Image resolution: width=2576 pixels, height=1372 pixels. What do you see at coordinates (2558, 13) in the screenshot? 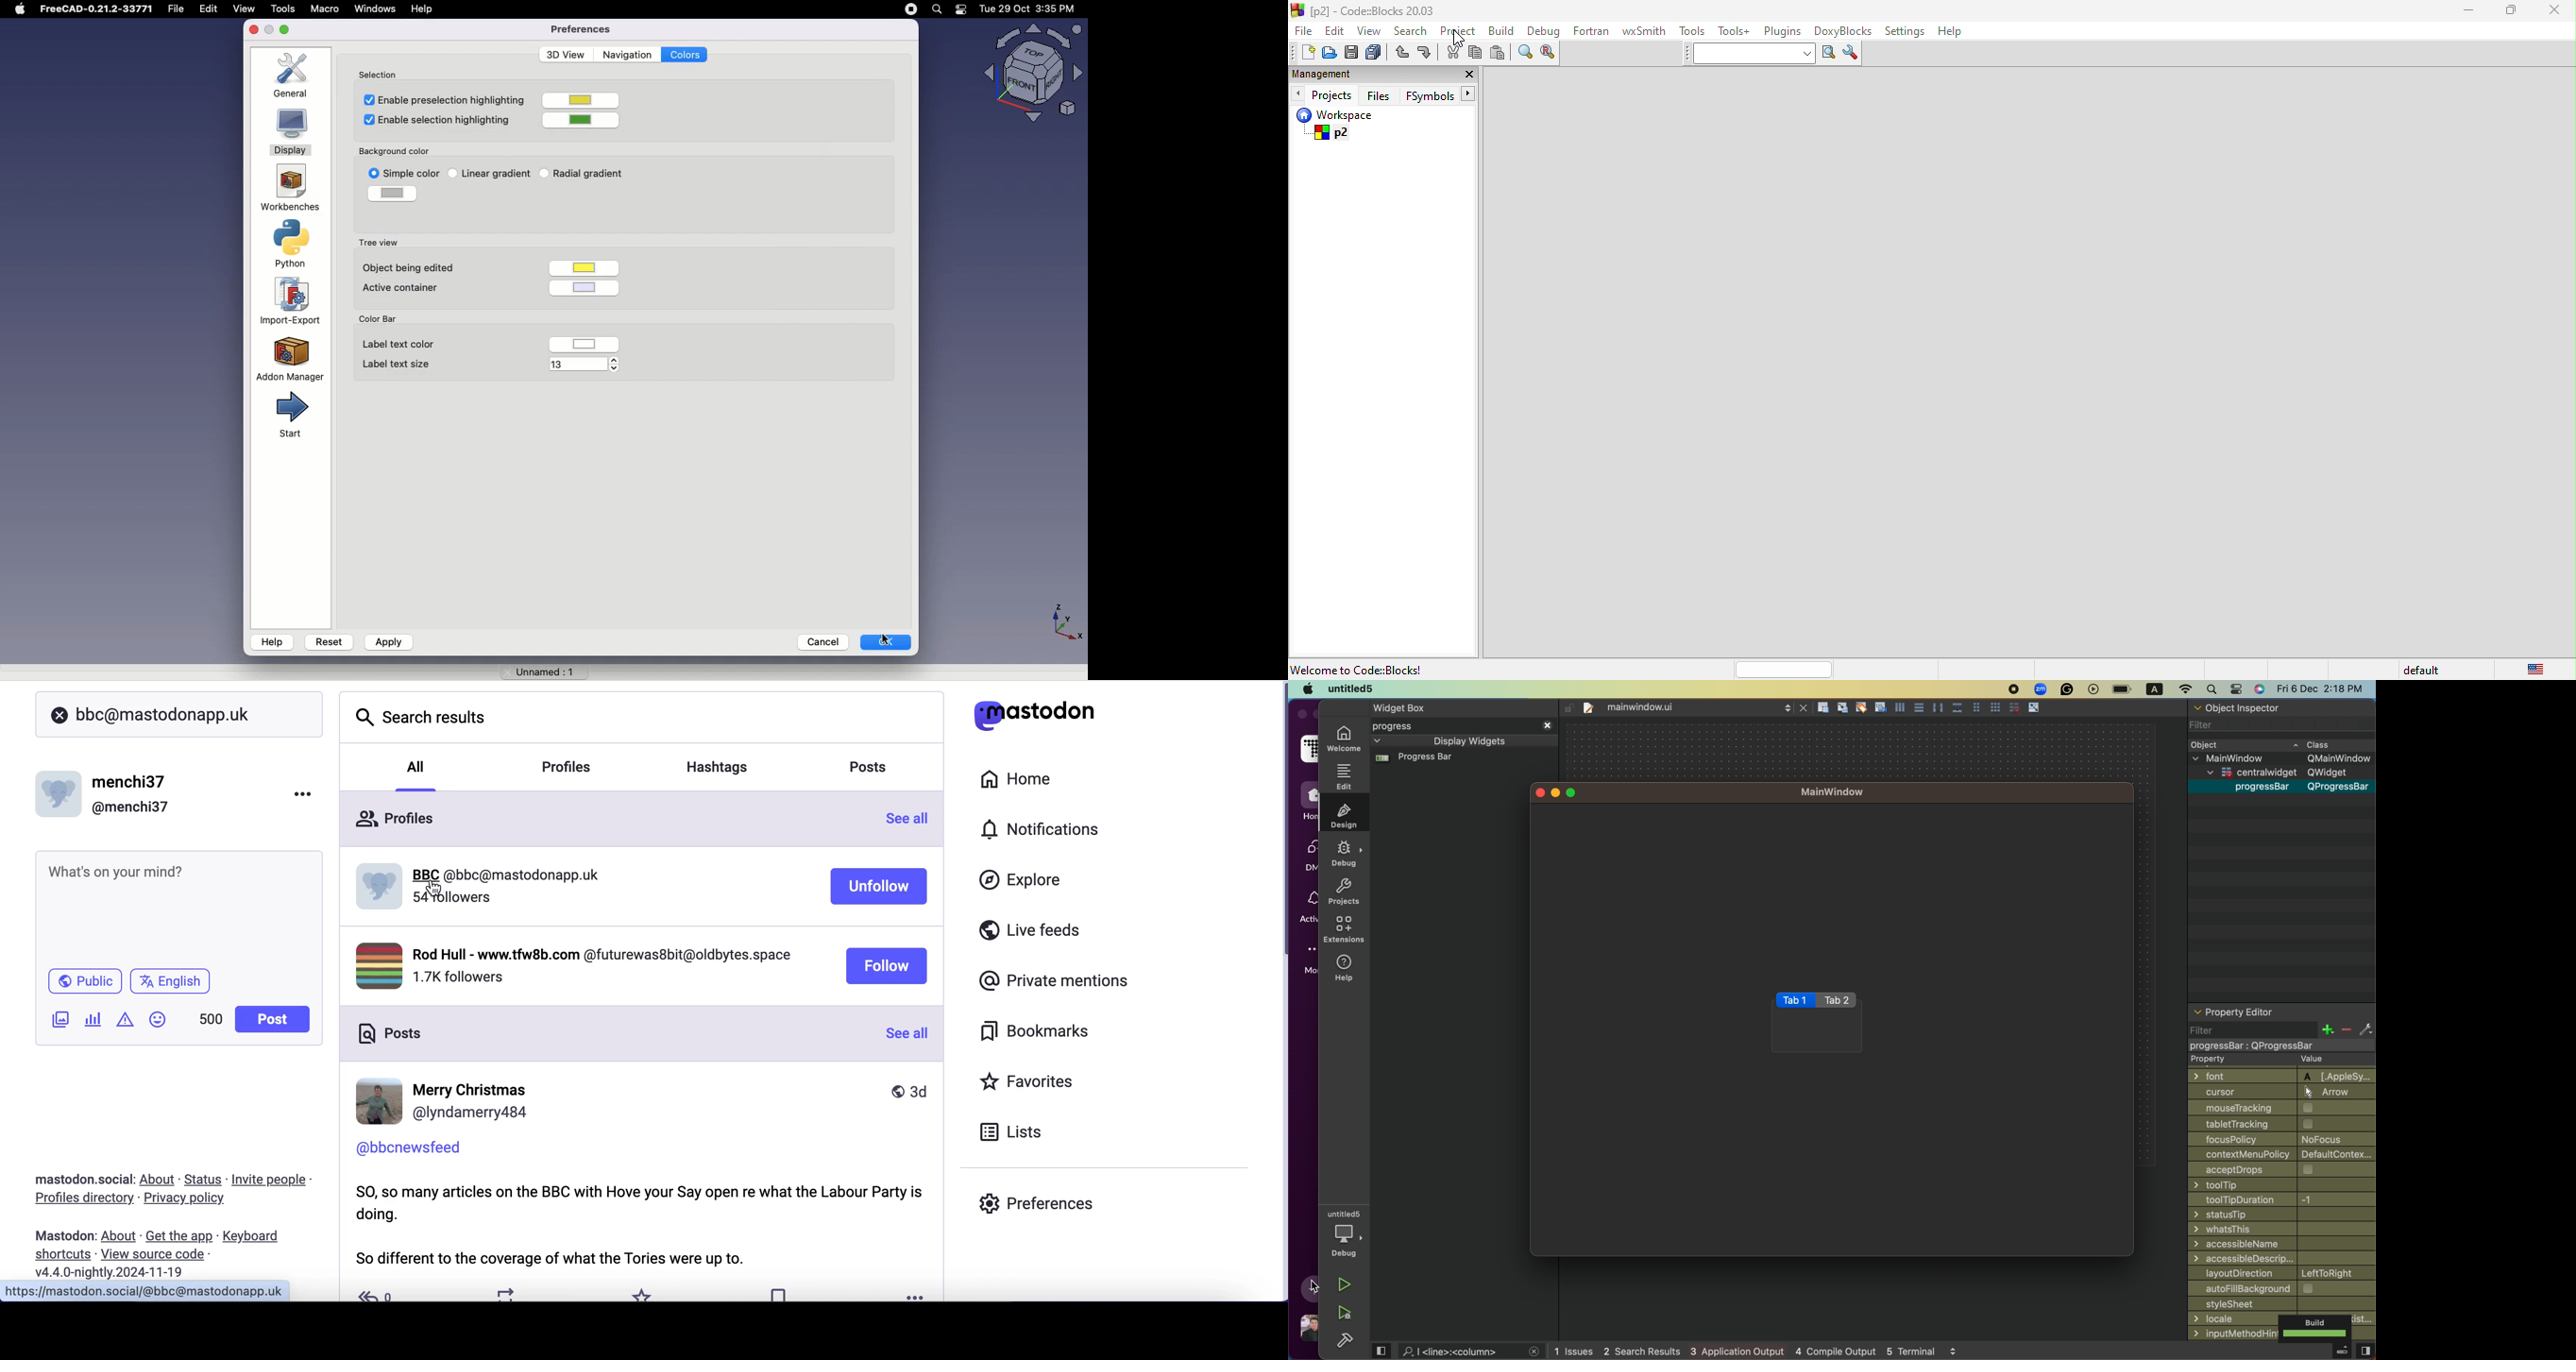
I see `close` at bounding box center [2558, 13].